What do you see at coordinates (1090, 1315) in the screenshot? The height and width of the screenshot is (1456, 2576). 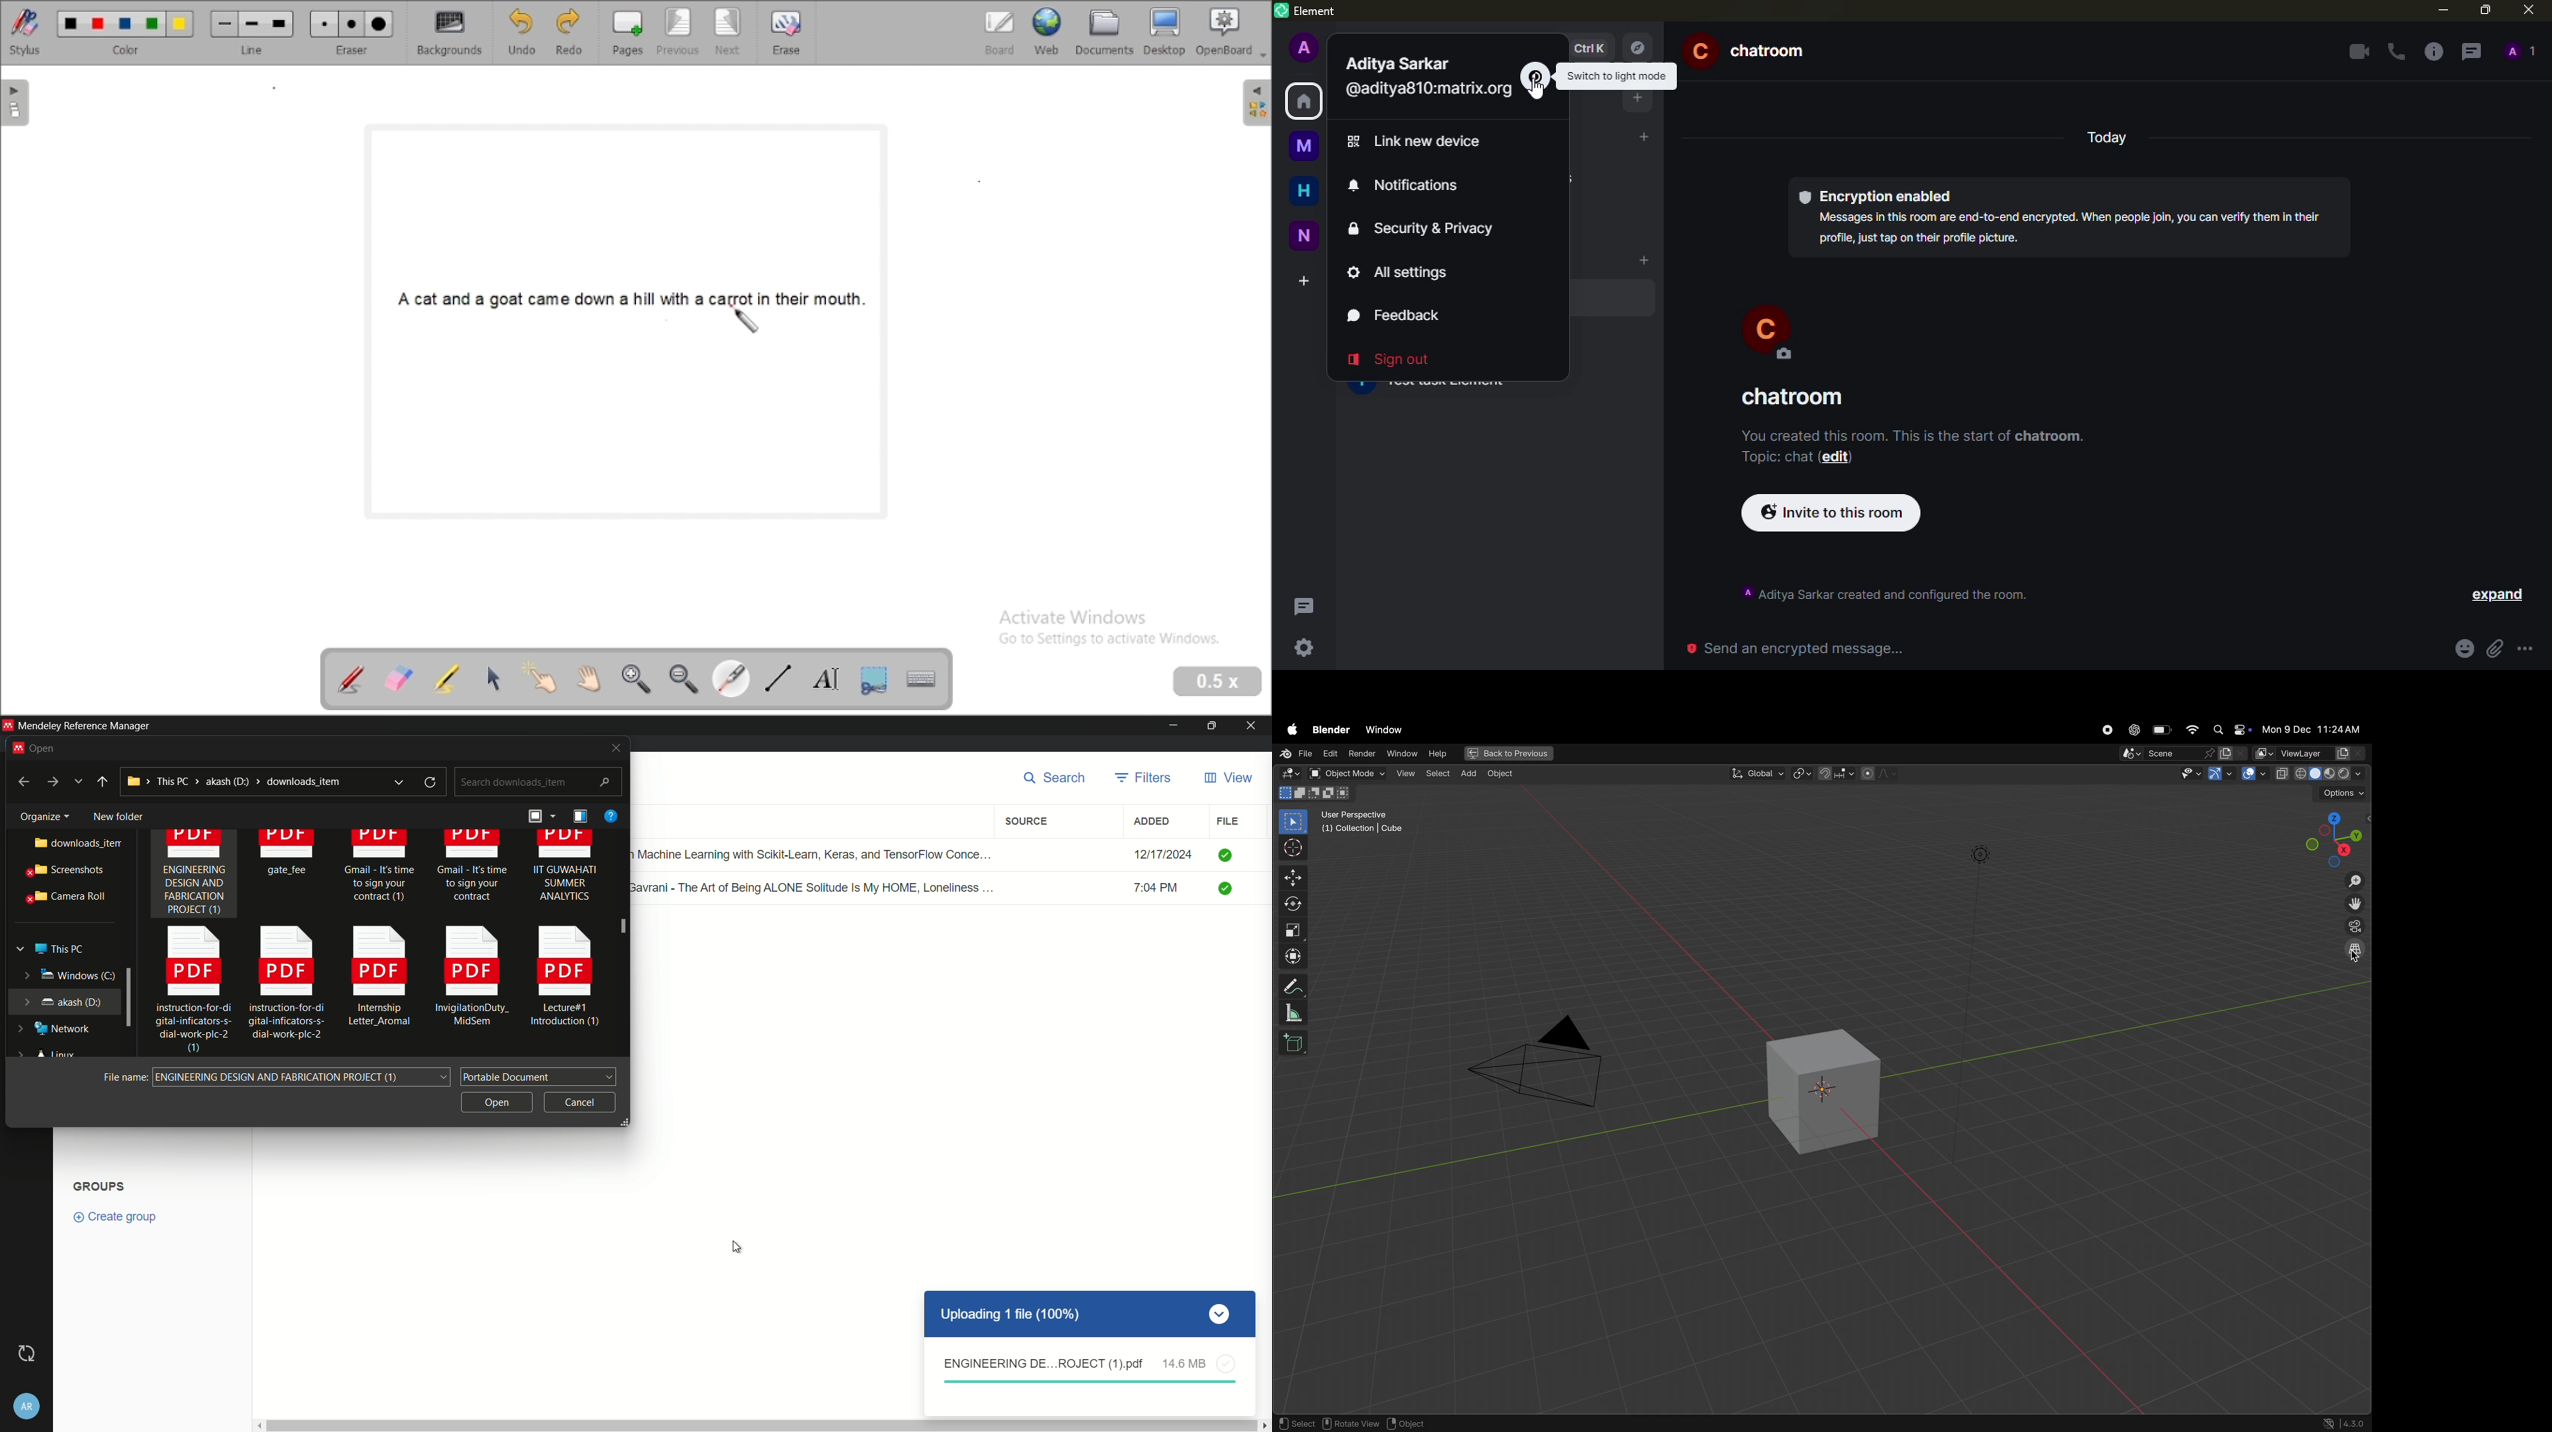 I see `Uploading 1 file (100%)` at bounding box center [1090, 1315].